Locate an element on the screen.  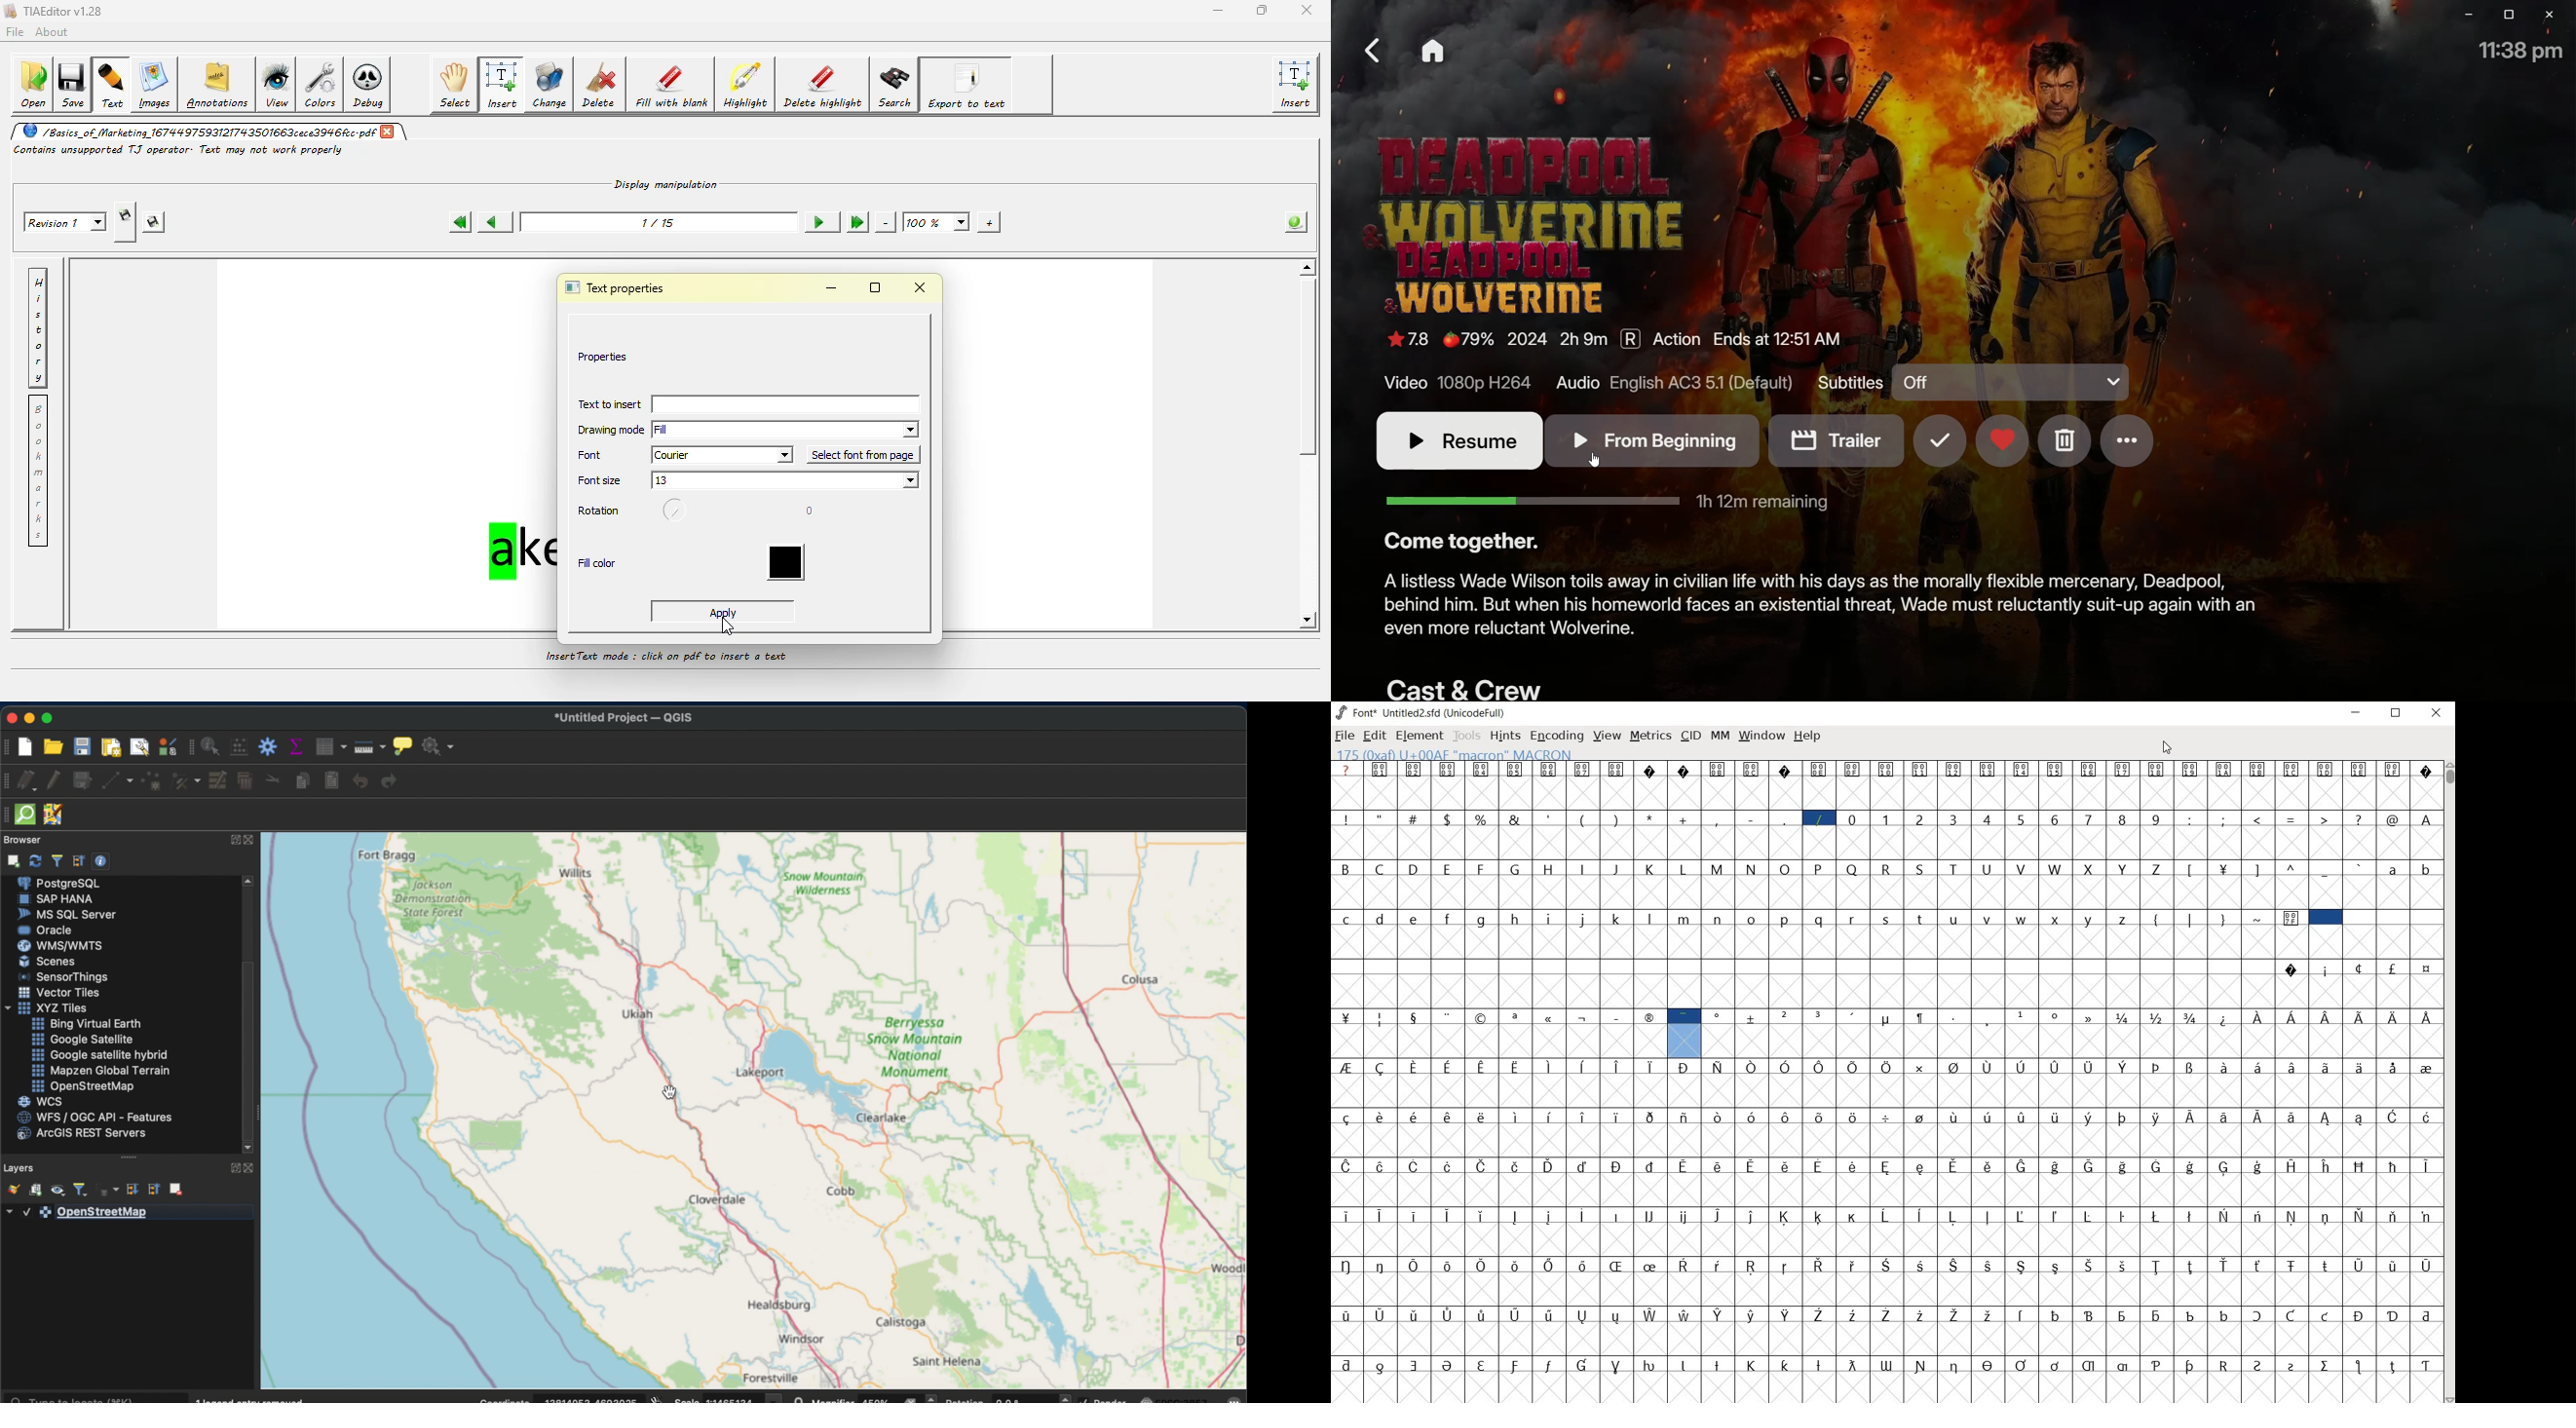
sensor. things is located at coordinates (59, 976).